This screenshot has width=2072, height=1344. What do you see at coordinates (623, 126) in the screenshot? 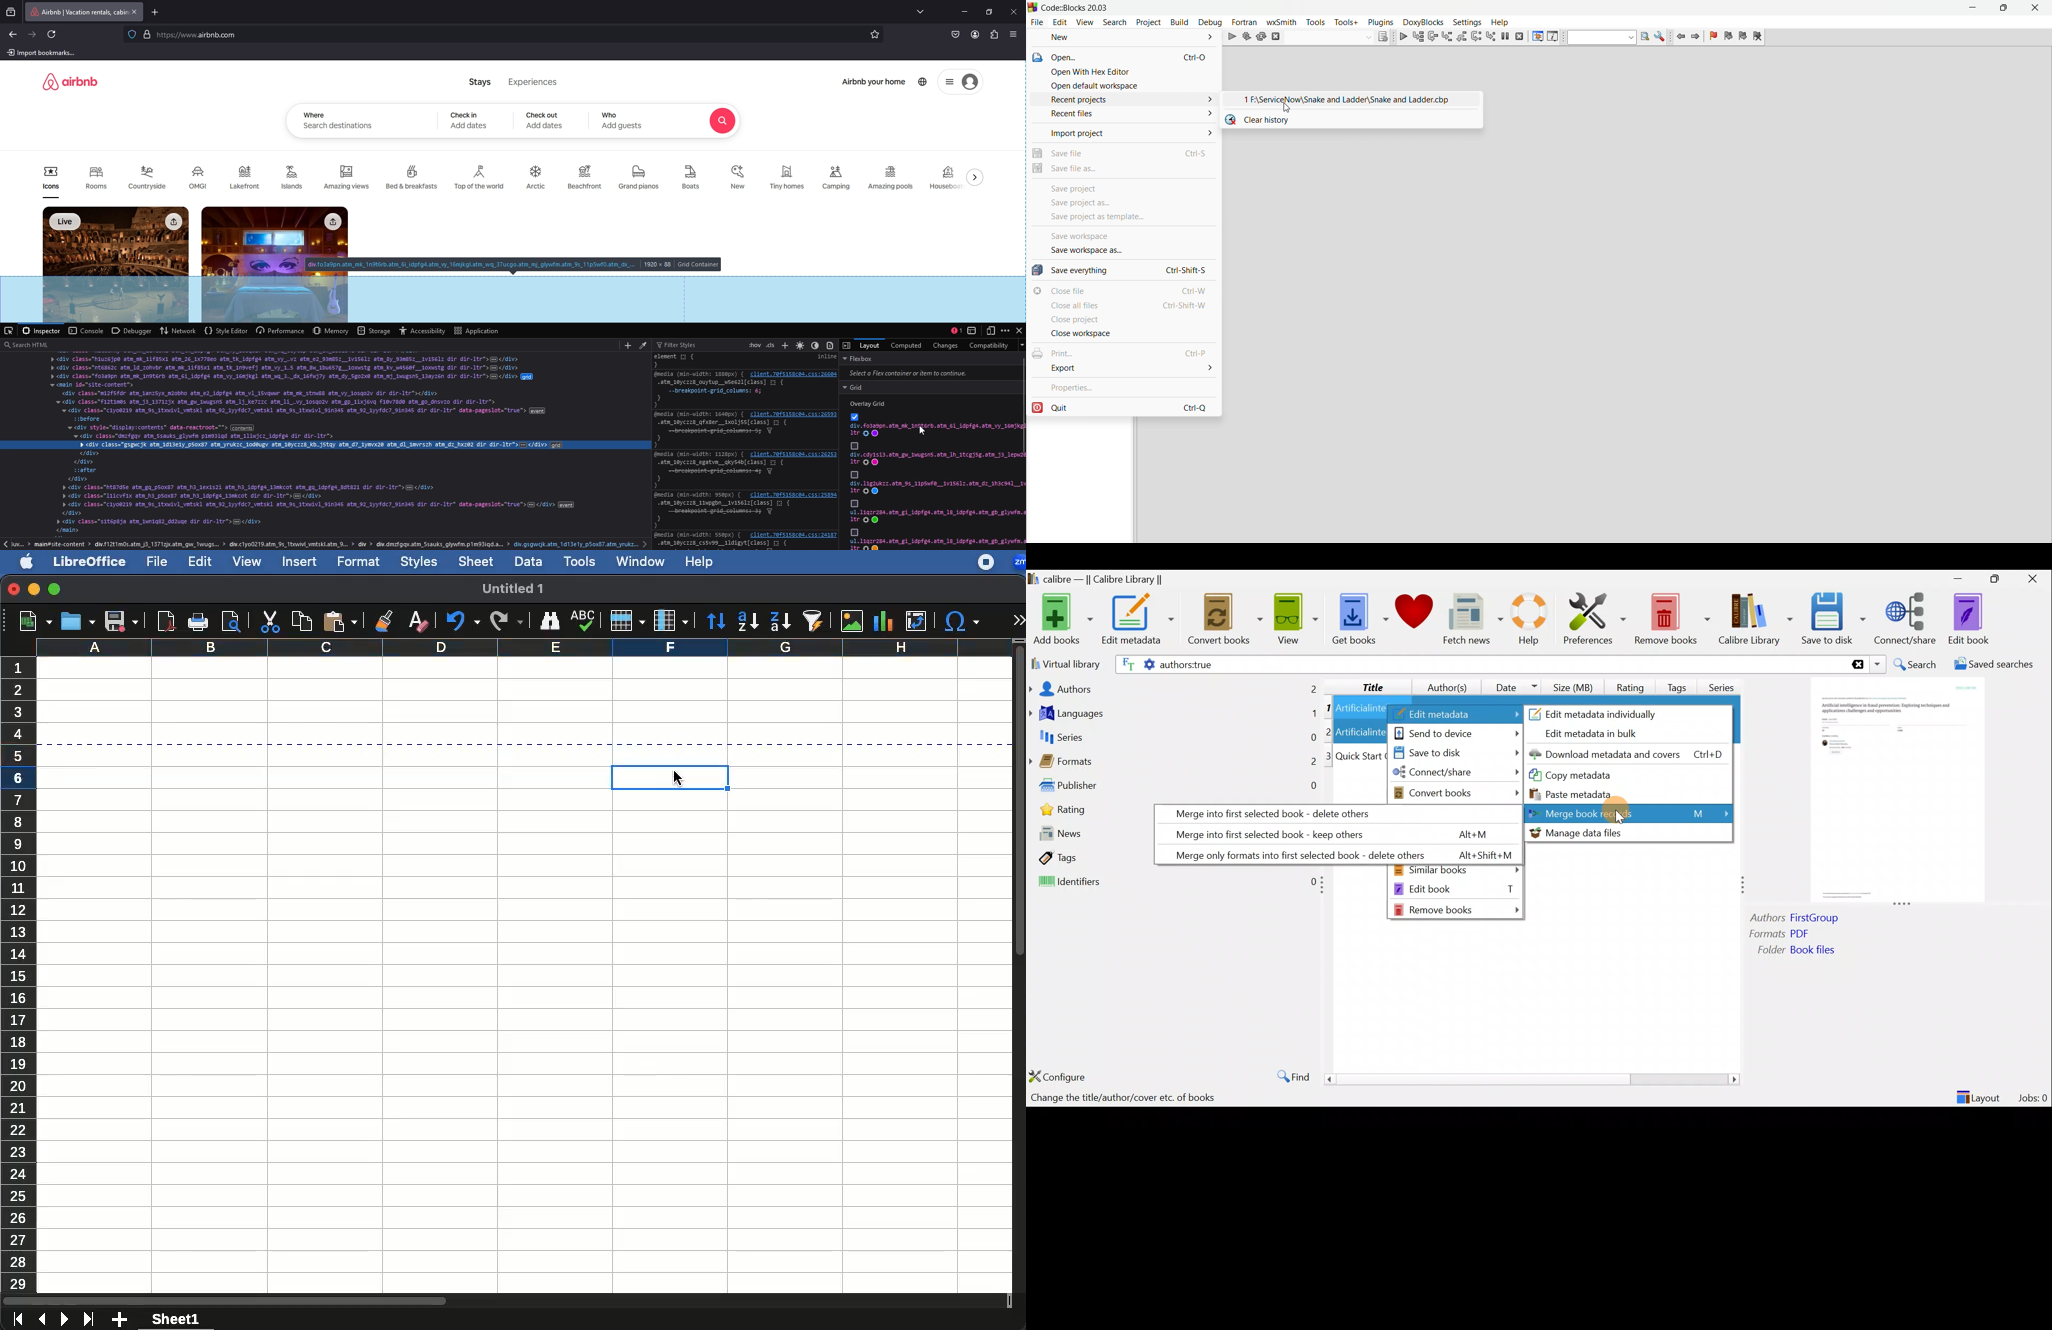
I see `Add guests` at bounding box center [623, 126].